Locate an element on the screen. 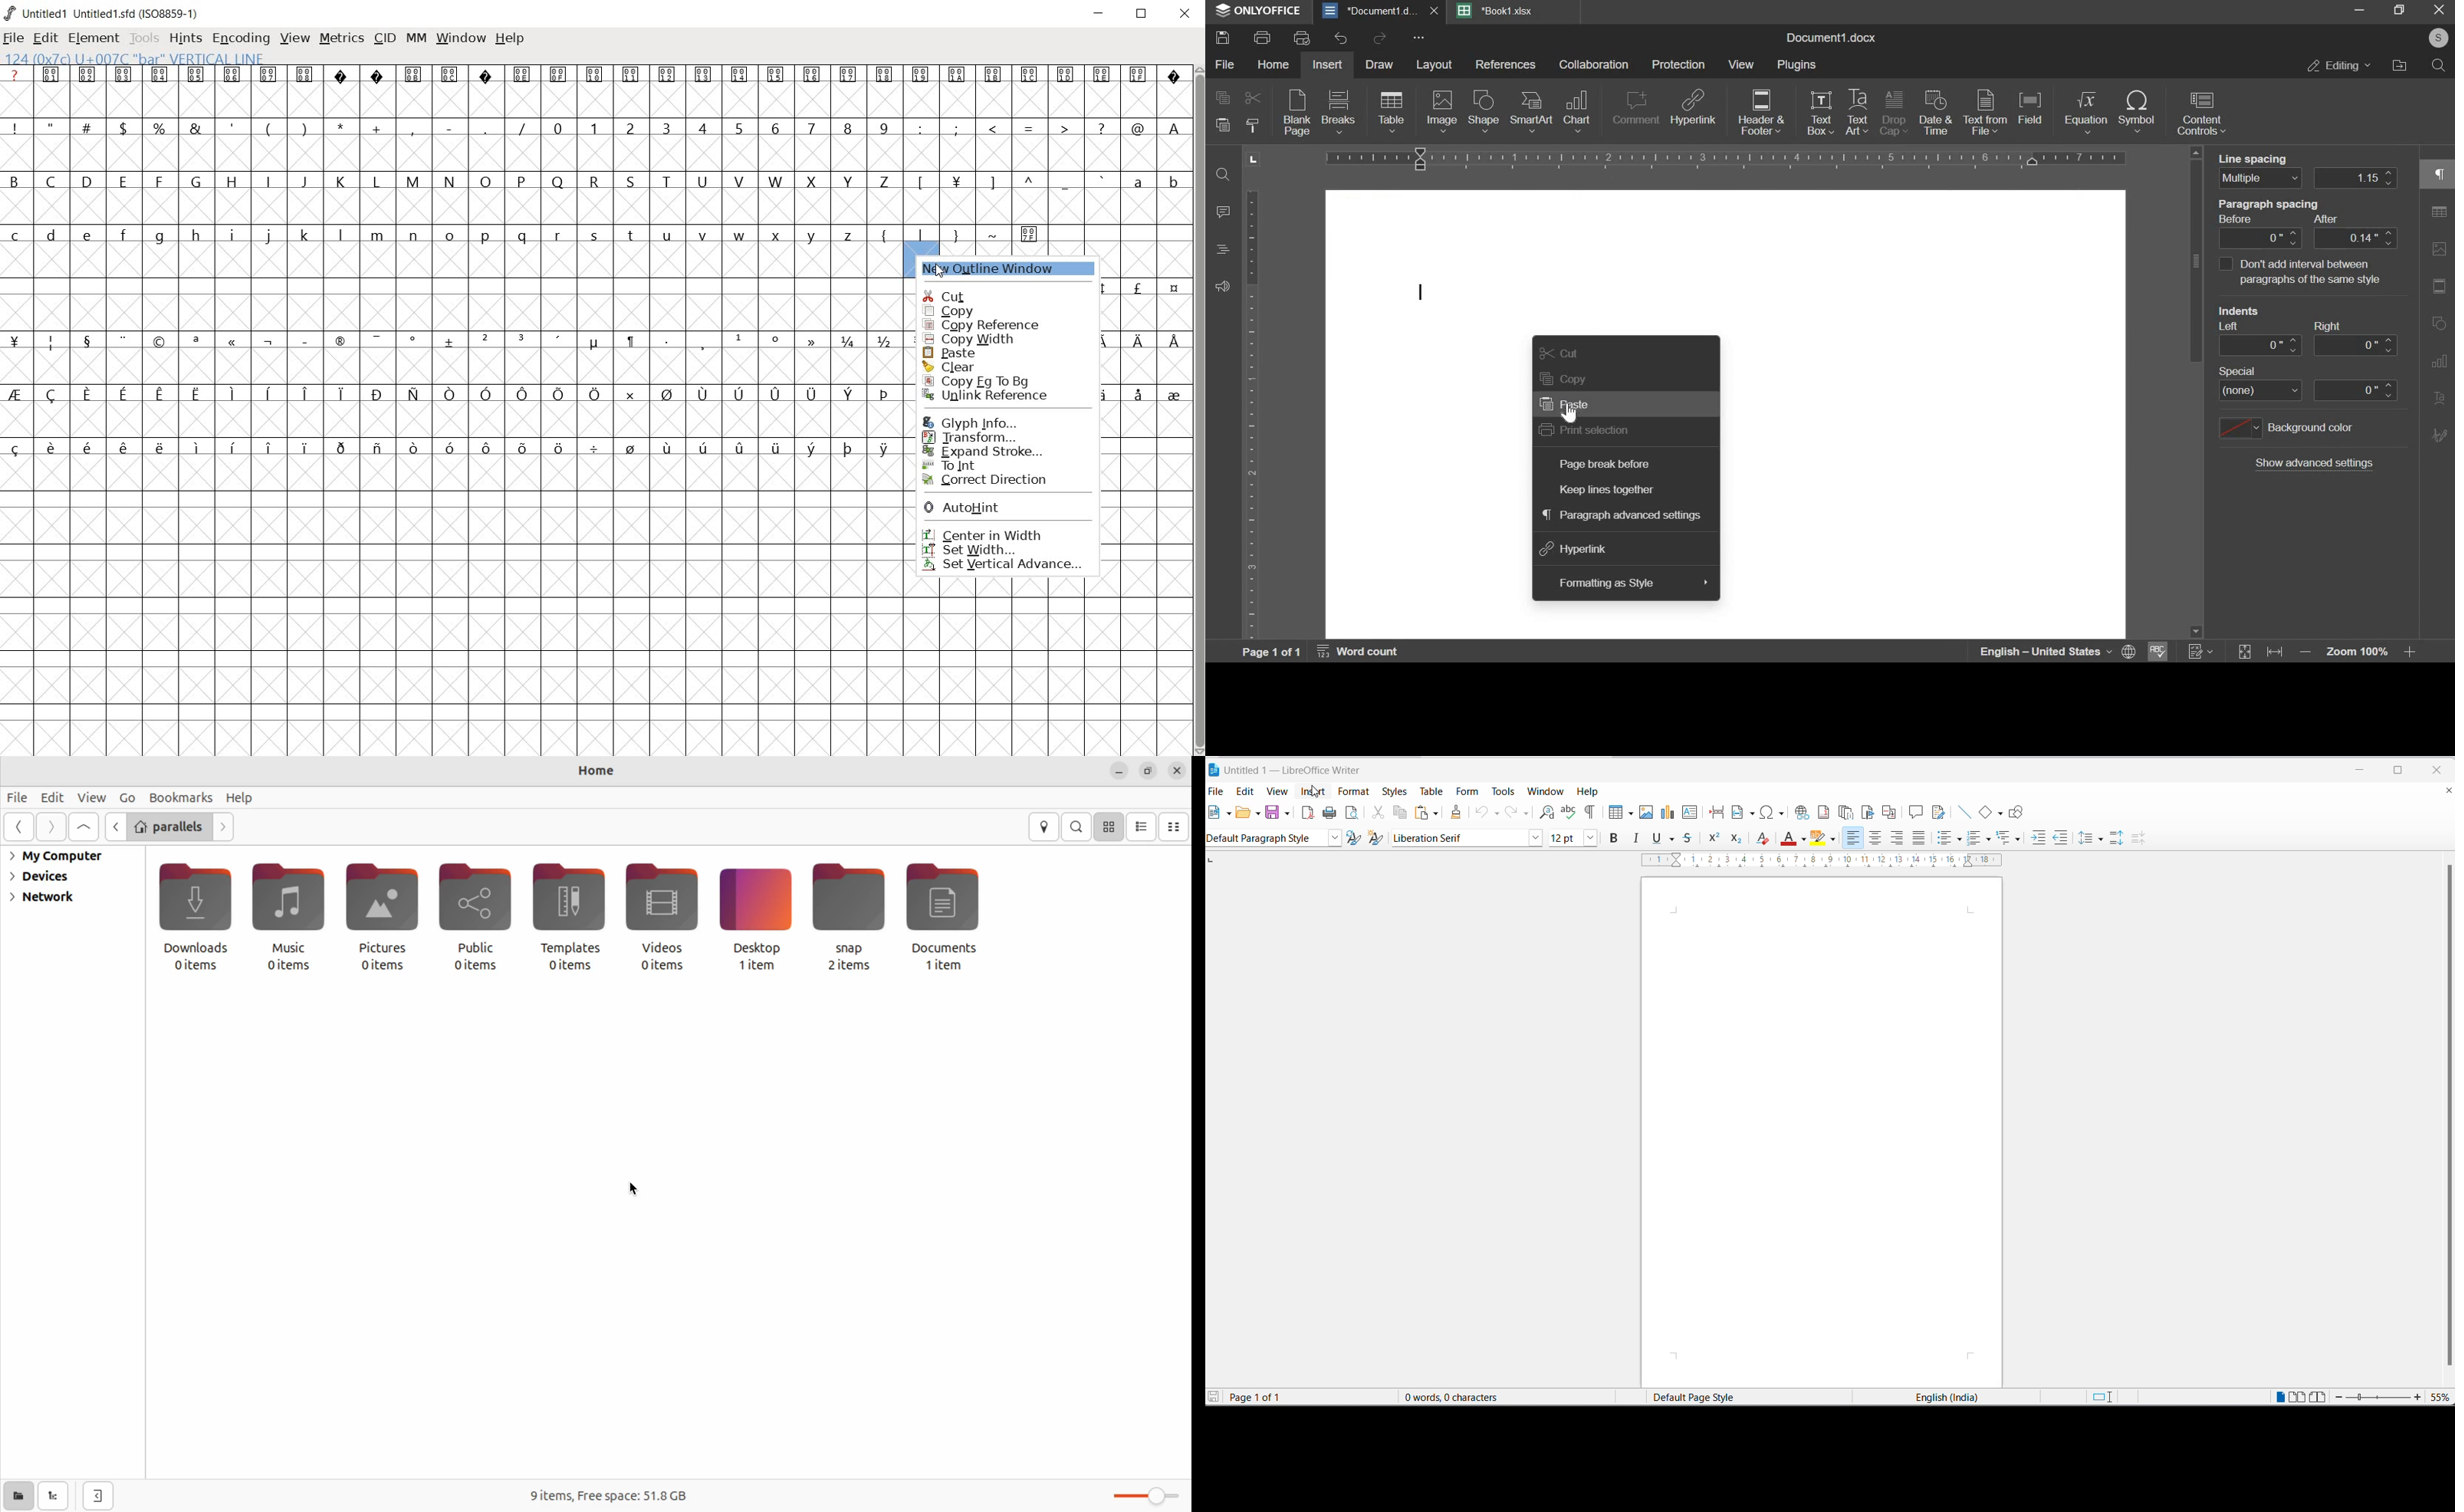  save is located at coordinates (1214, 1396).